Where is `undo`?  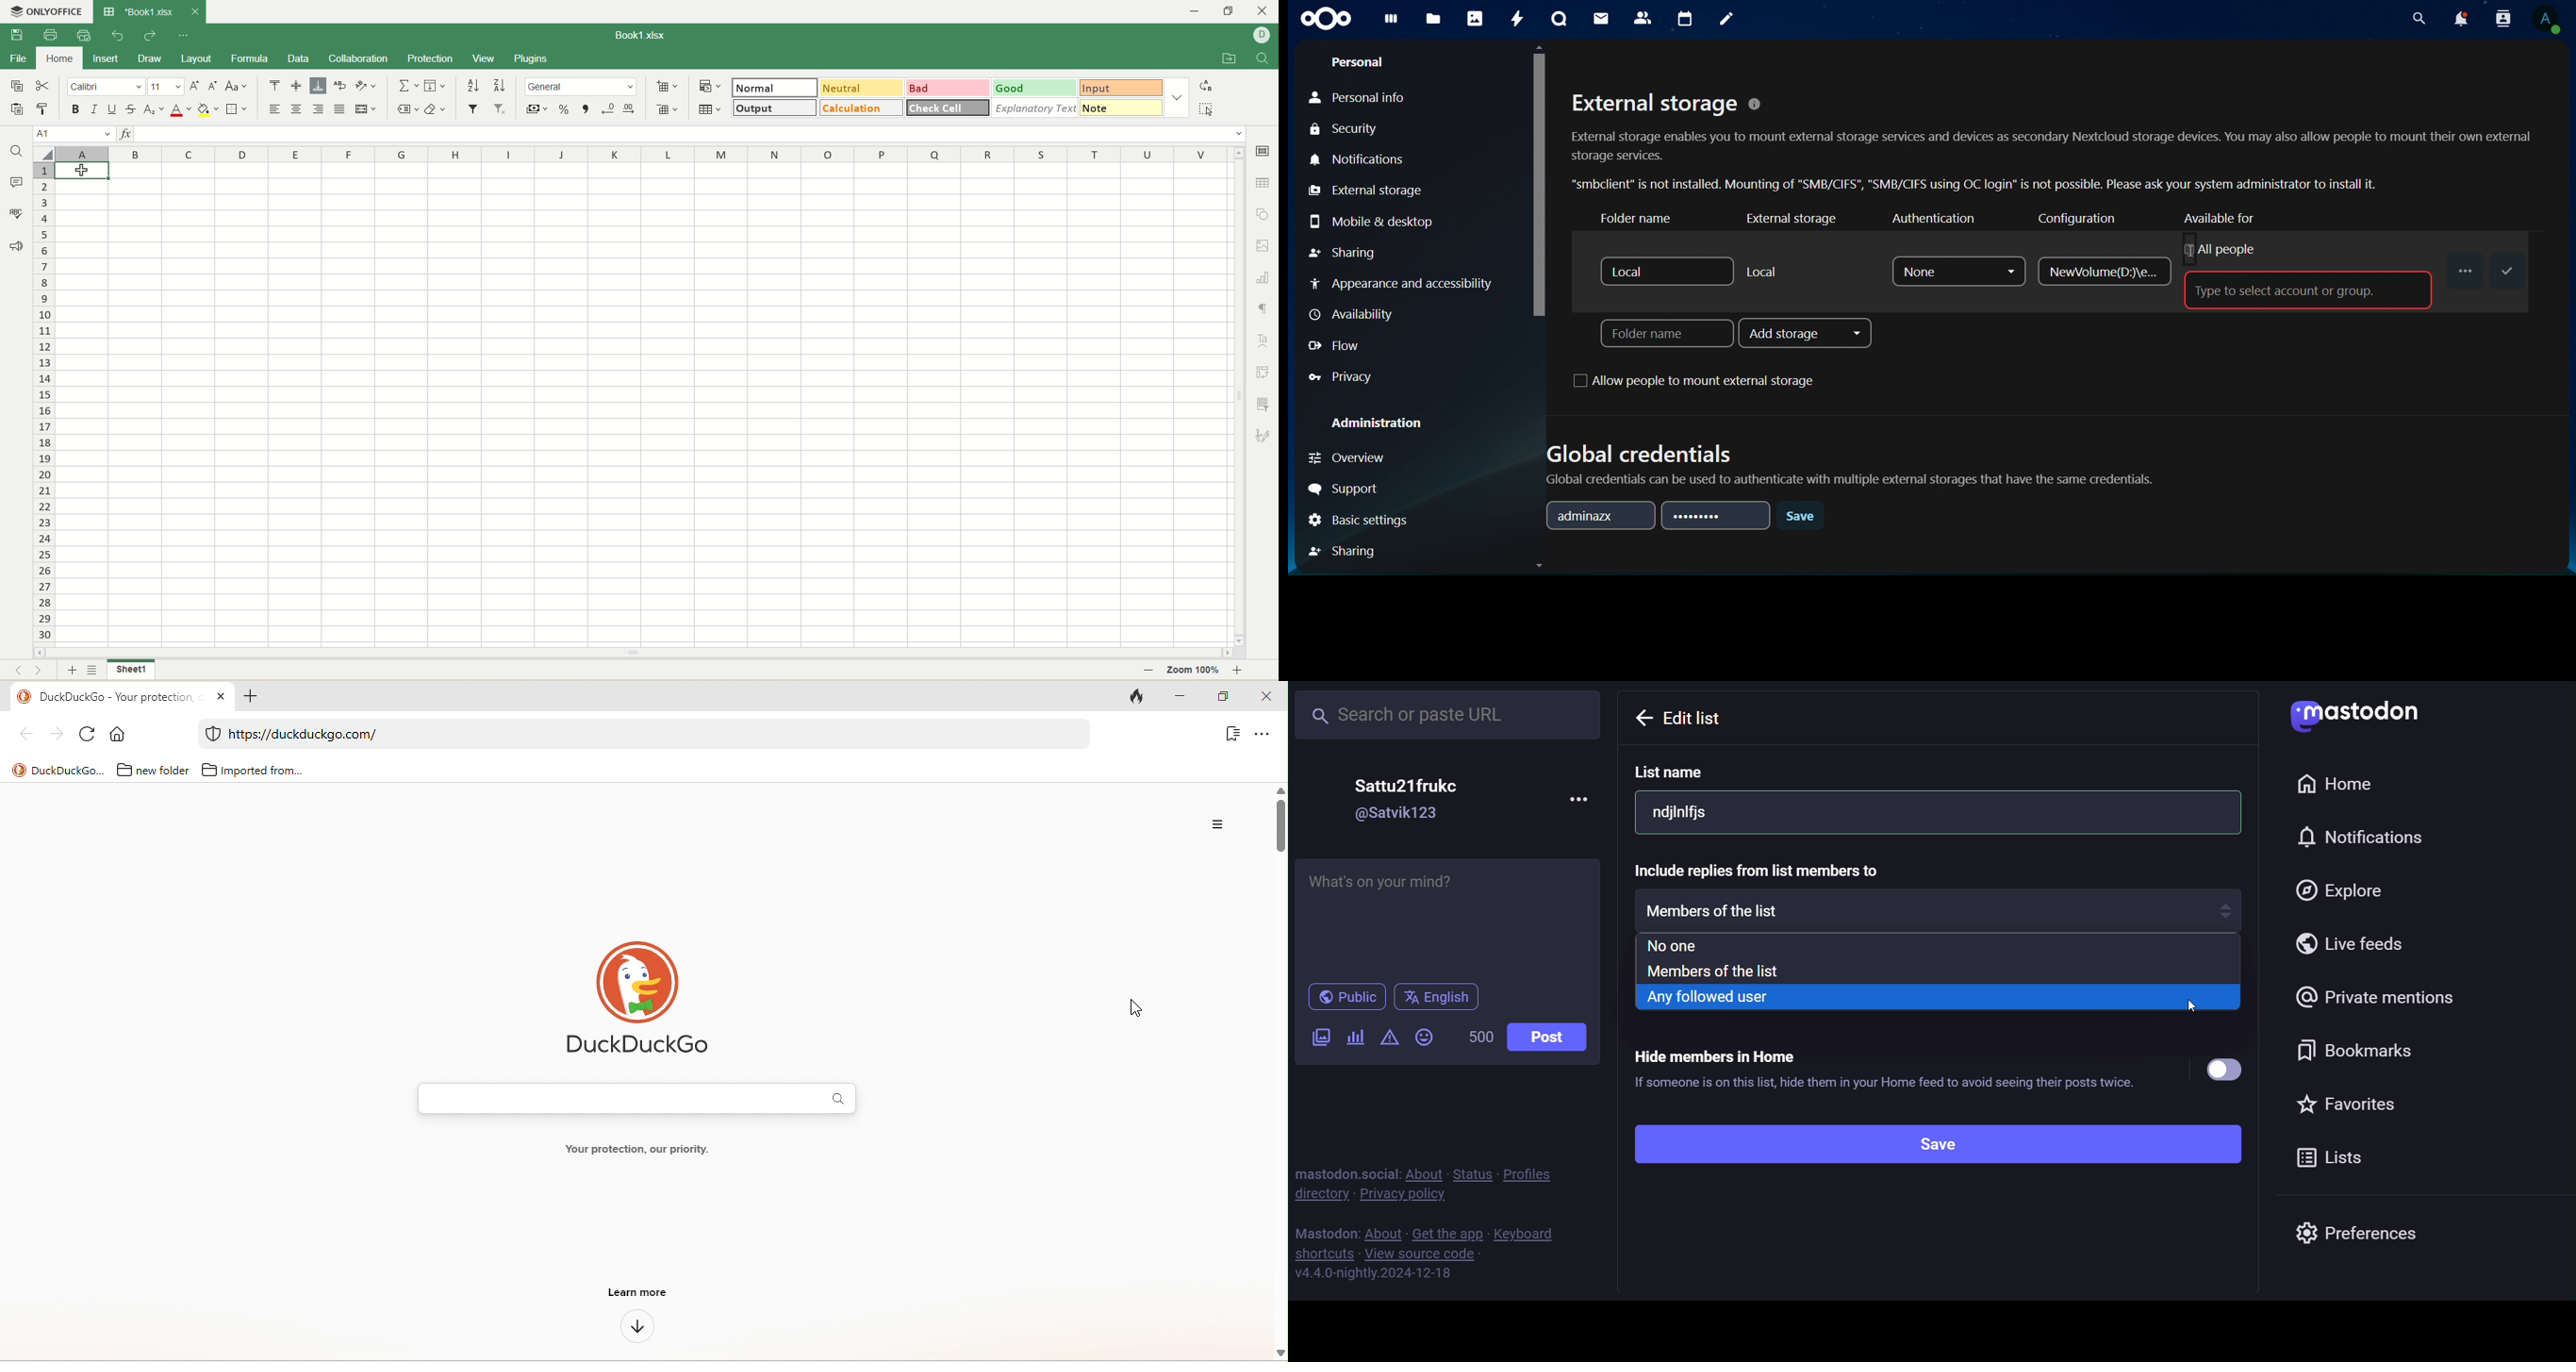
undo is located at coordinates (115, 37).